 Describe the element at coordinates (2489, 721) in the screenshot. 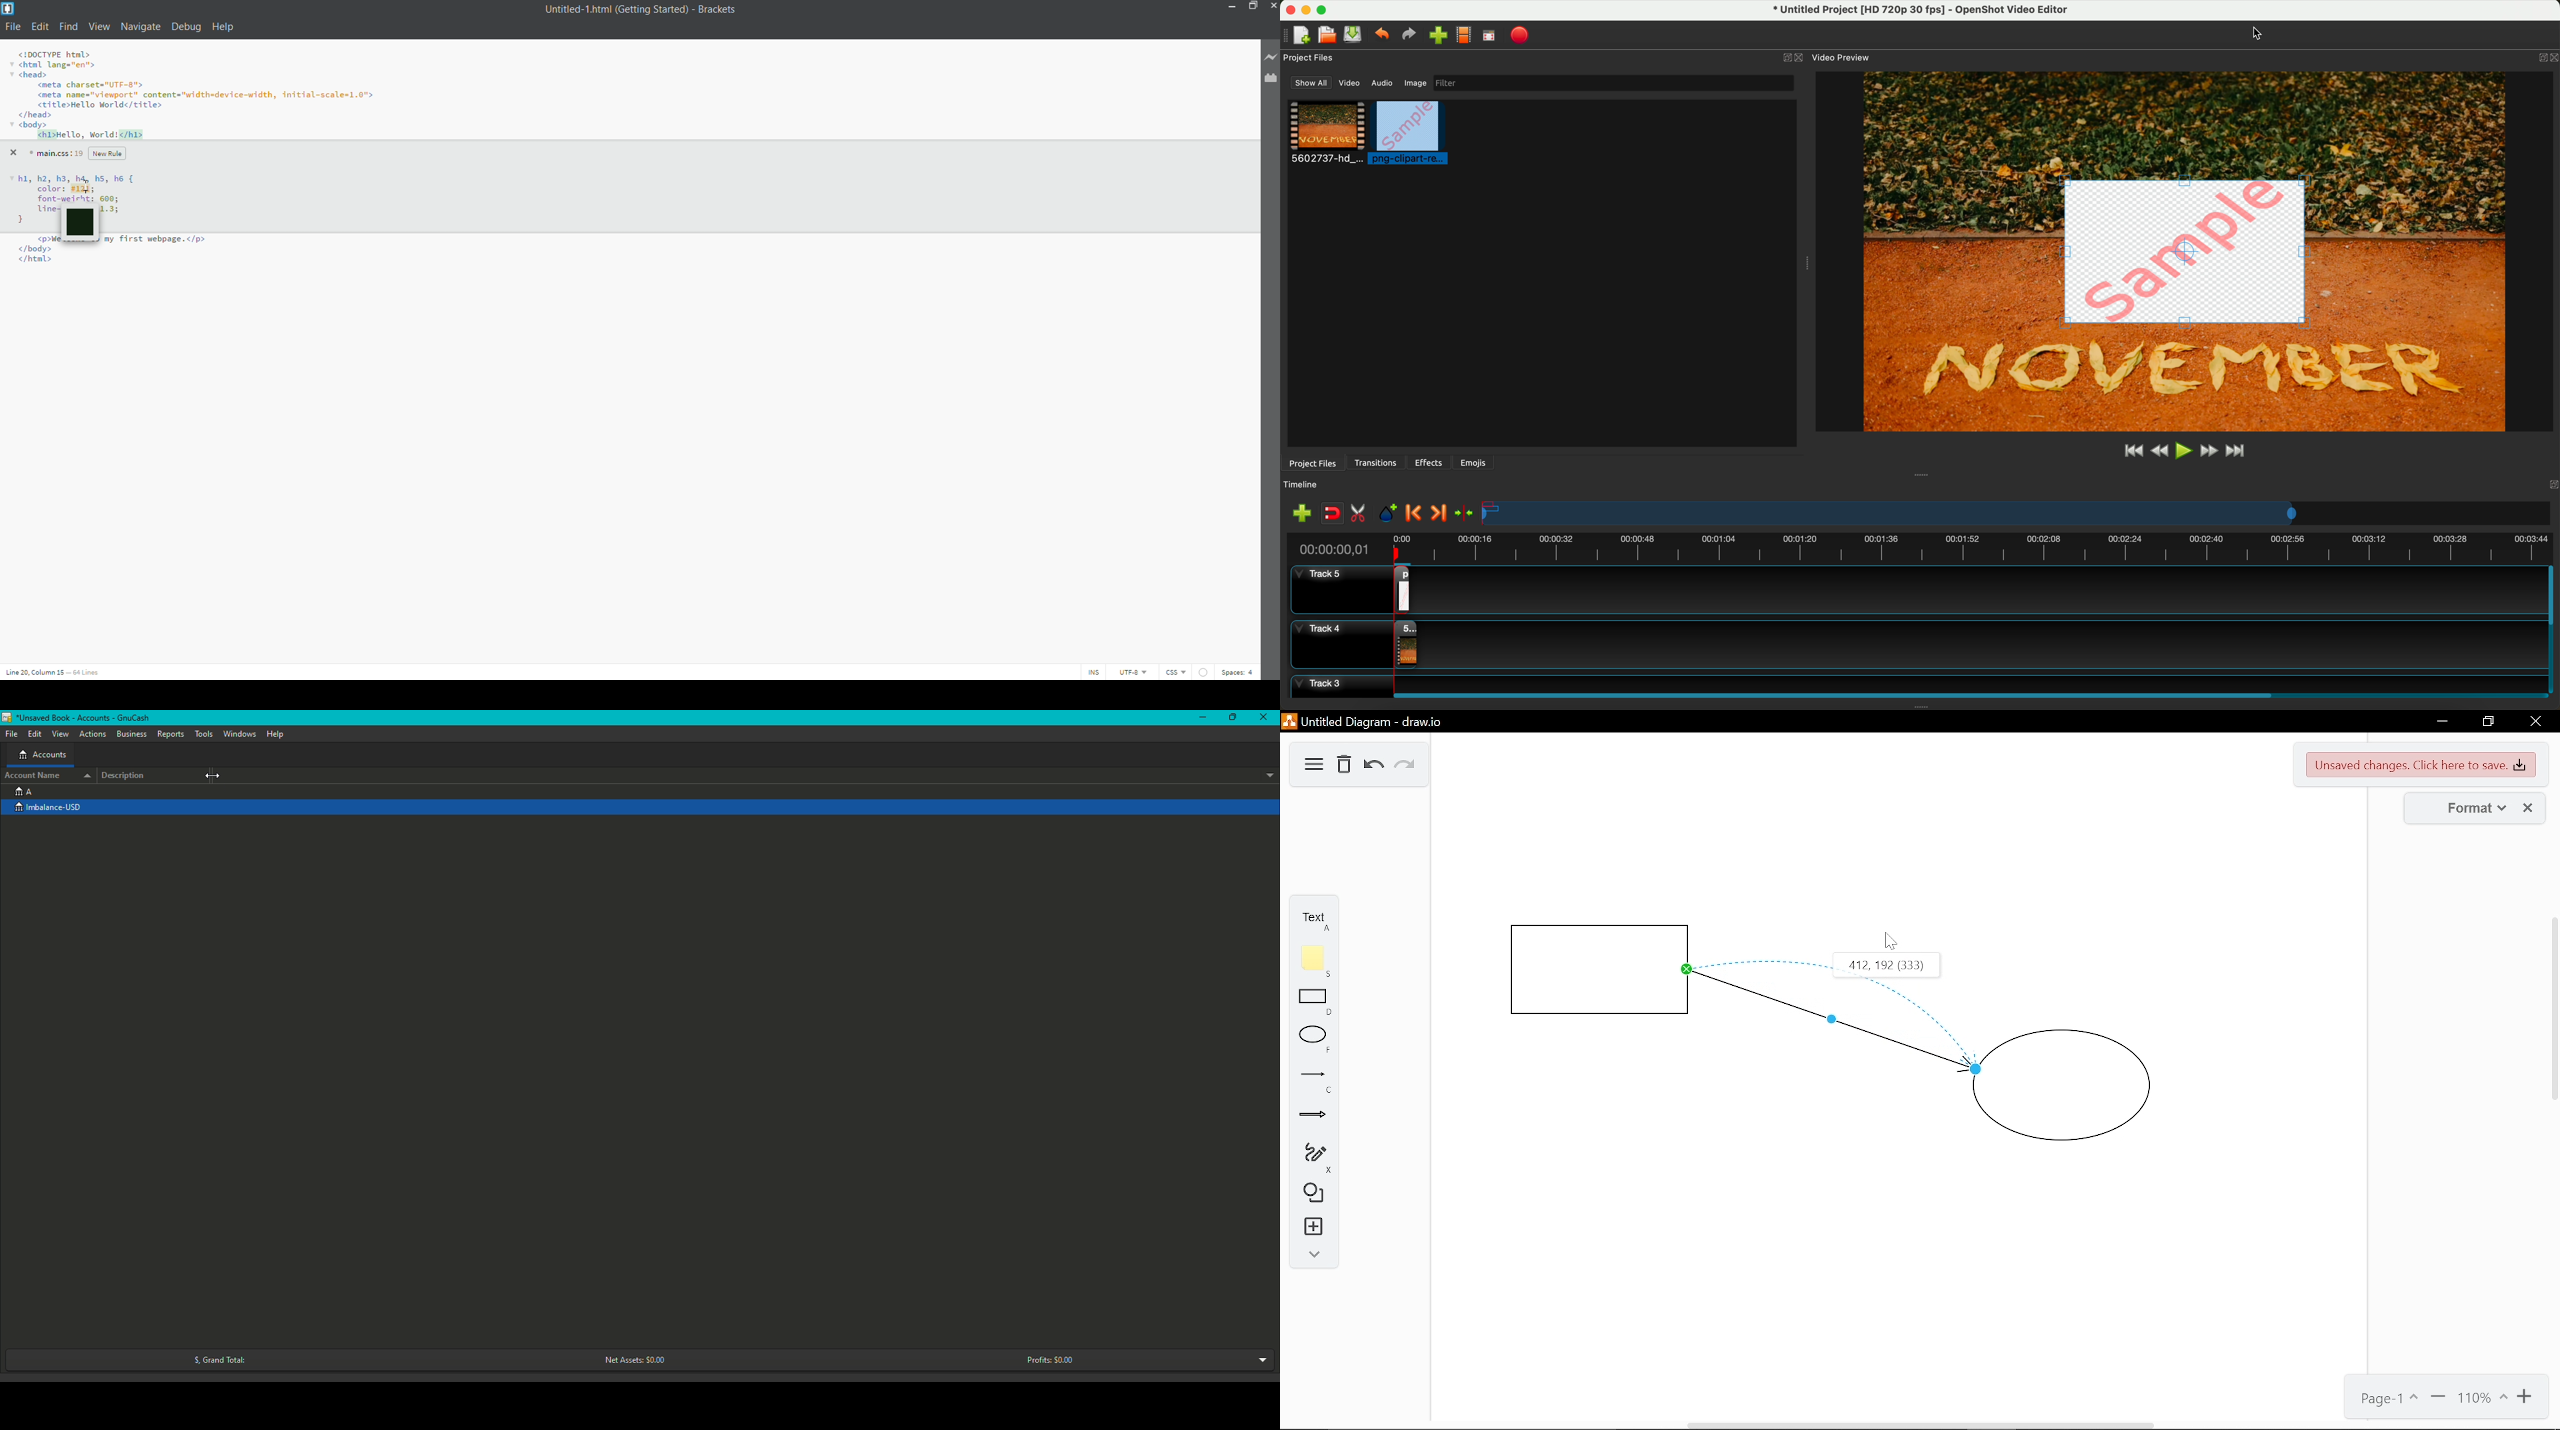

I see `Restore down` at that location.